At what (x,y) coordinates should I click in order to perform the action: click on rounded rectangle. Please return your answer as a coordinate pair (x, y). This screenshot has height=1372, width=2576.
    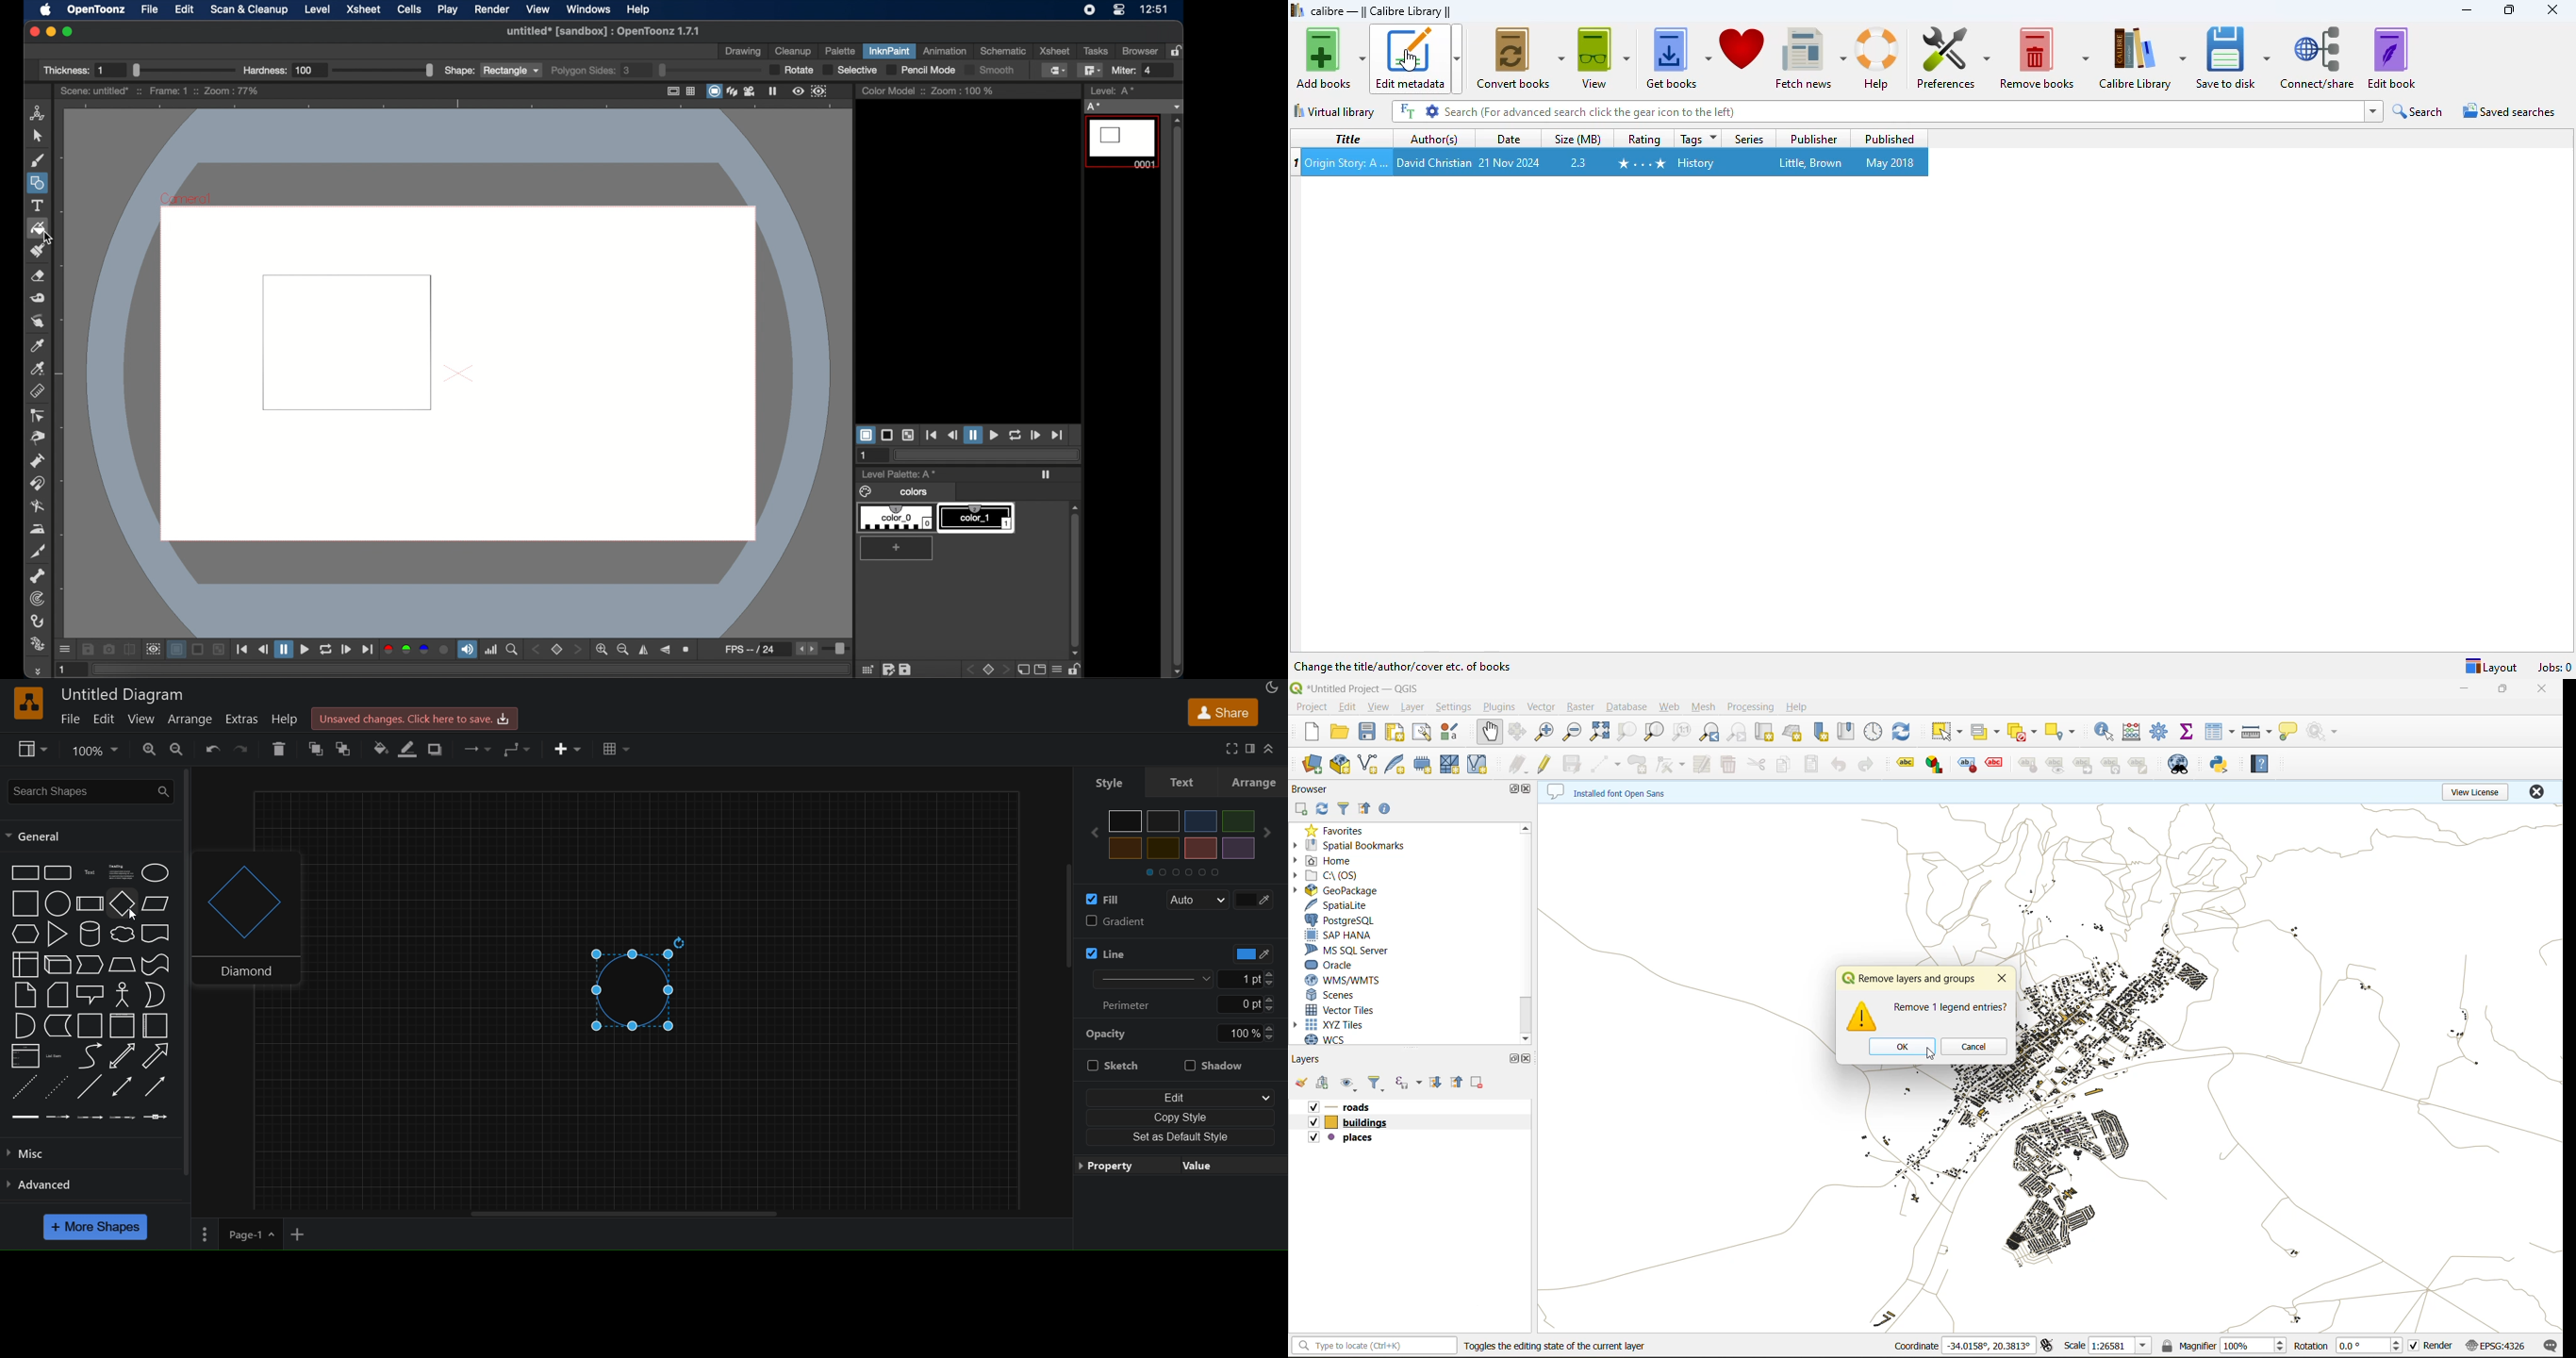
    Looking at the image, I should click on (57, 873).